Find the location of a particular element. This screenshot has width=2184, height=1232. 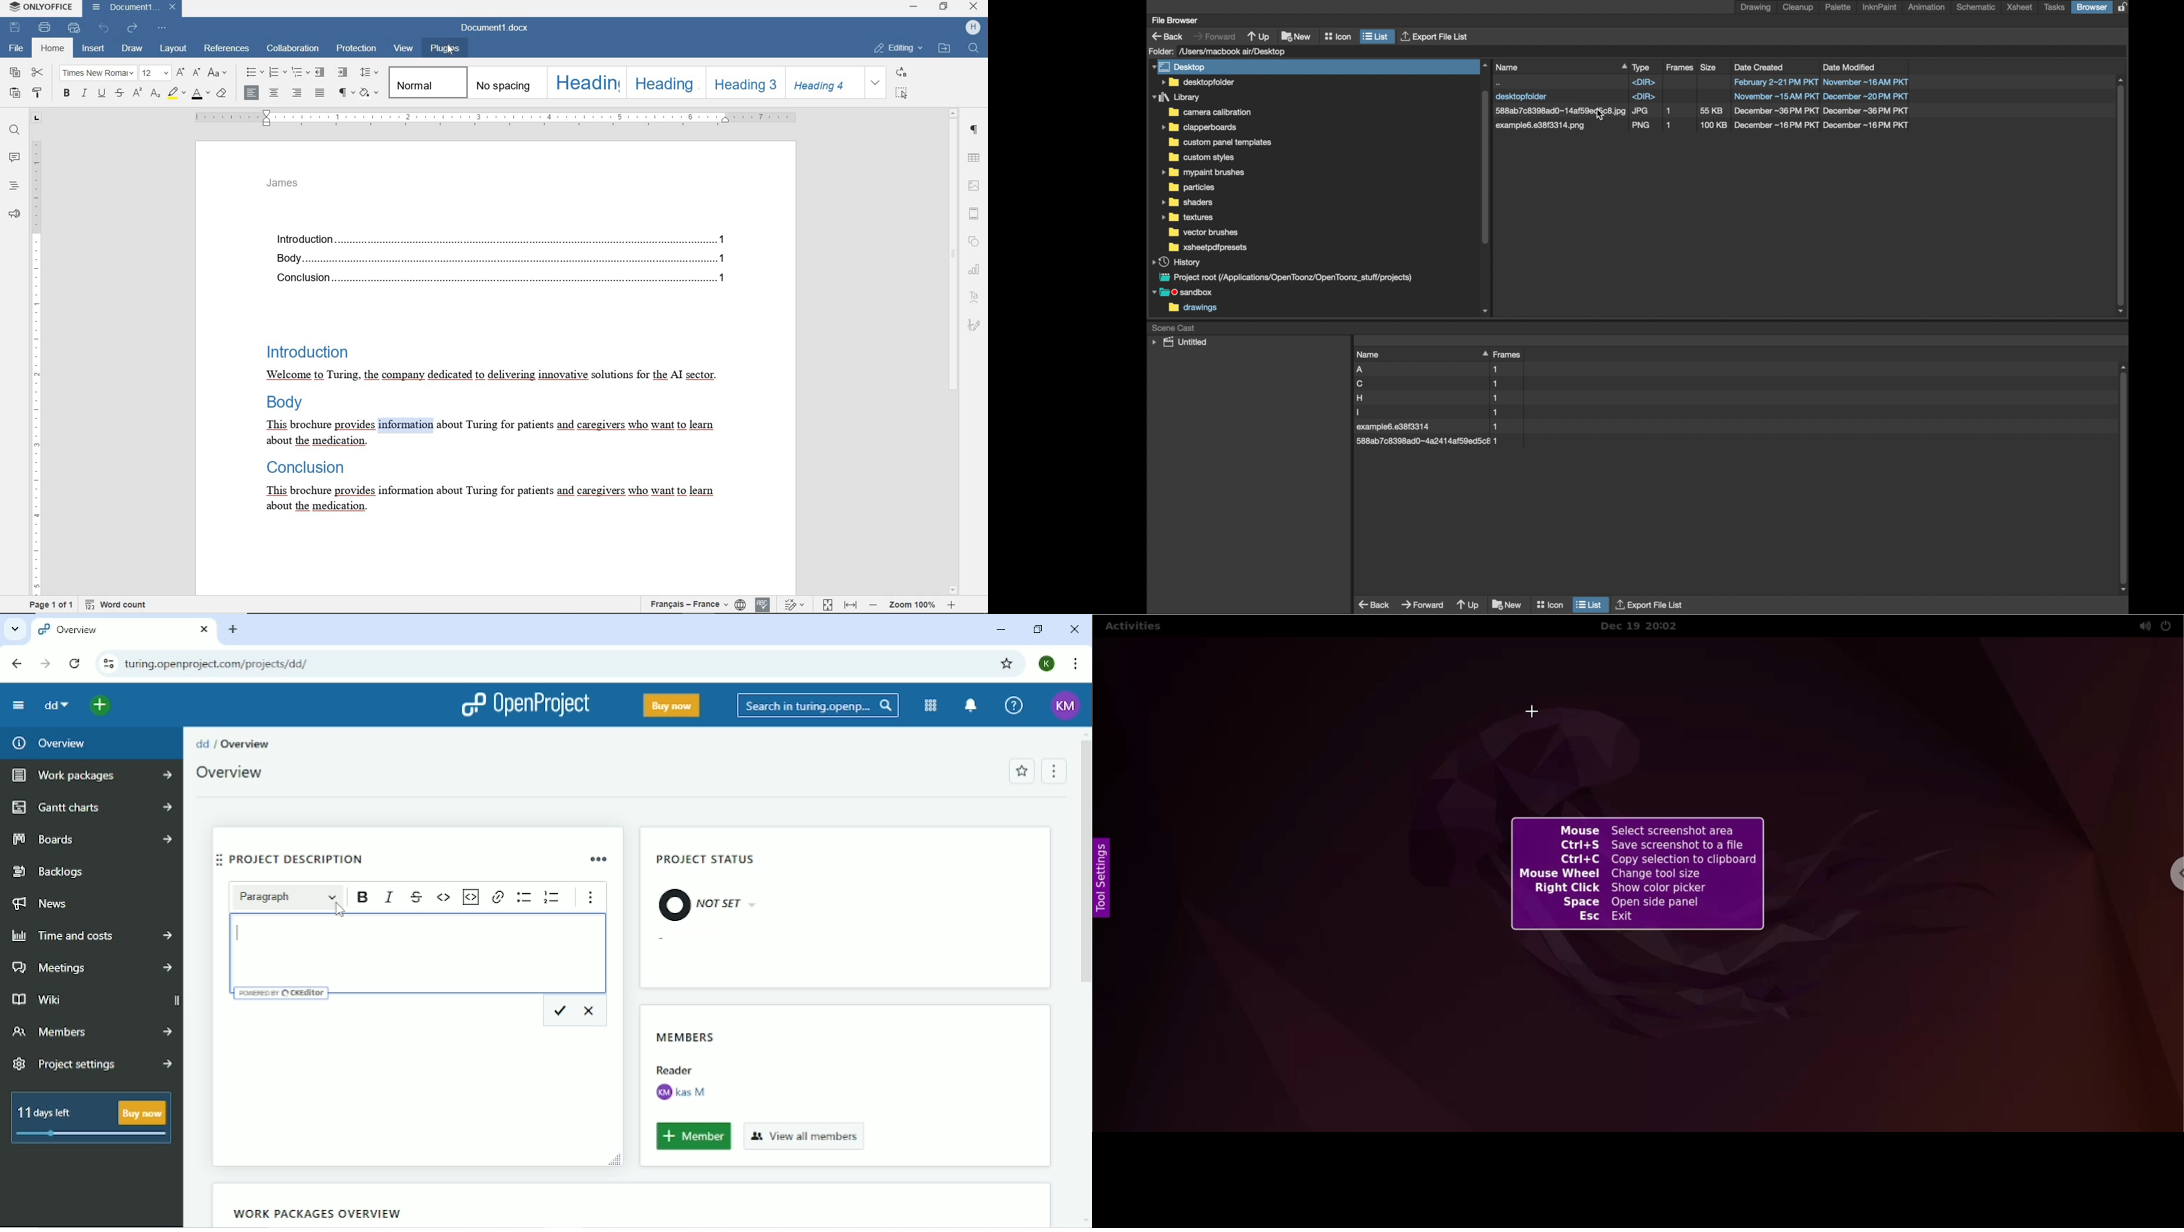

Open quick add menu is located at coordinates (100, 708).